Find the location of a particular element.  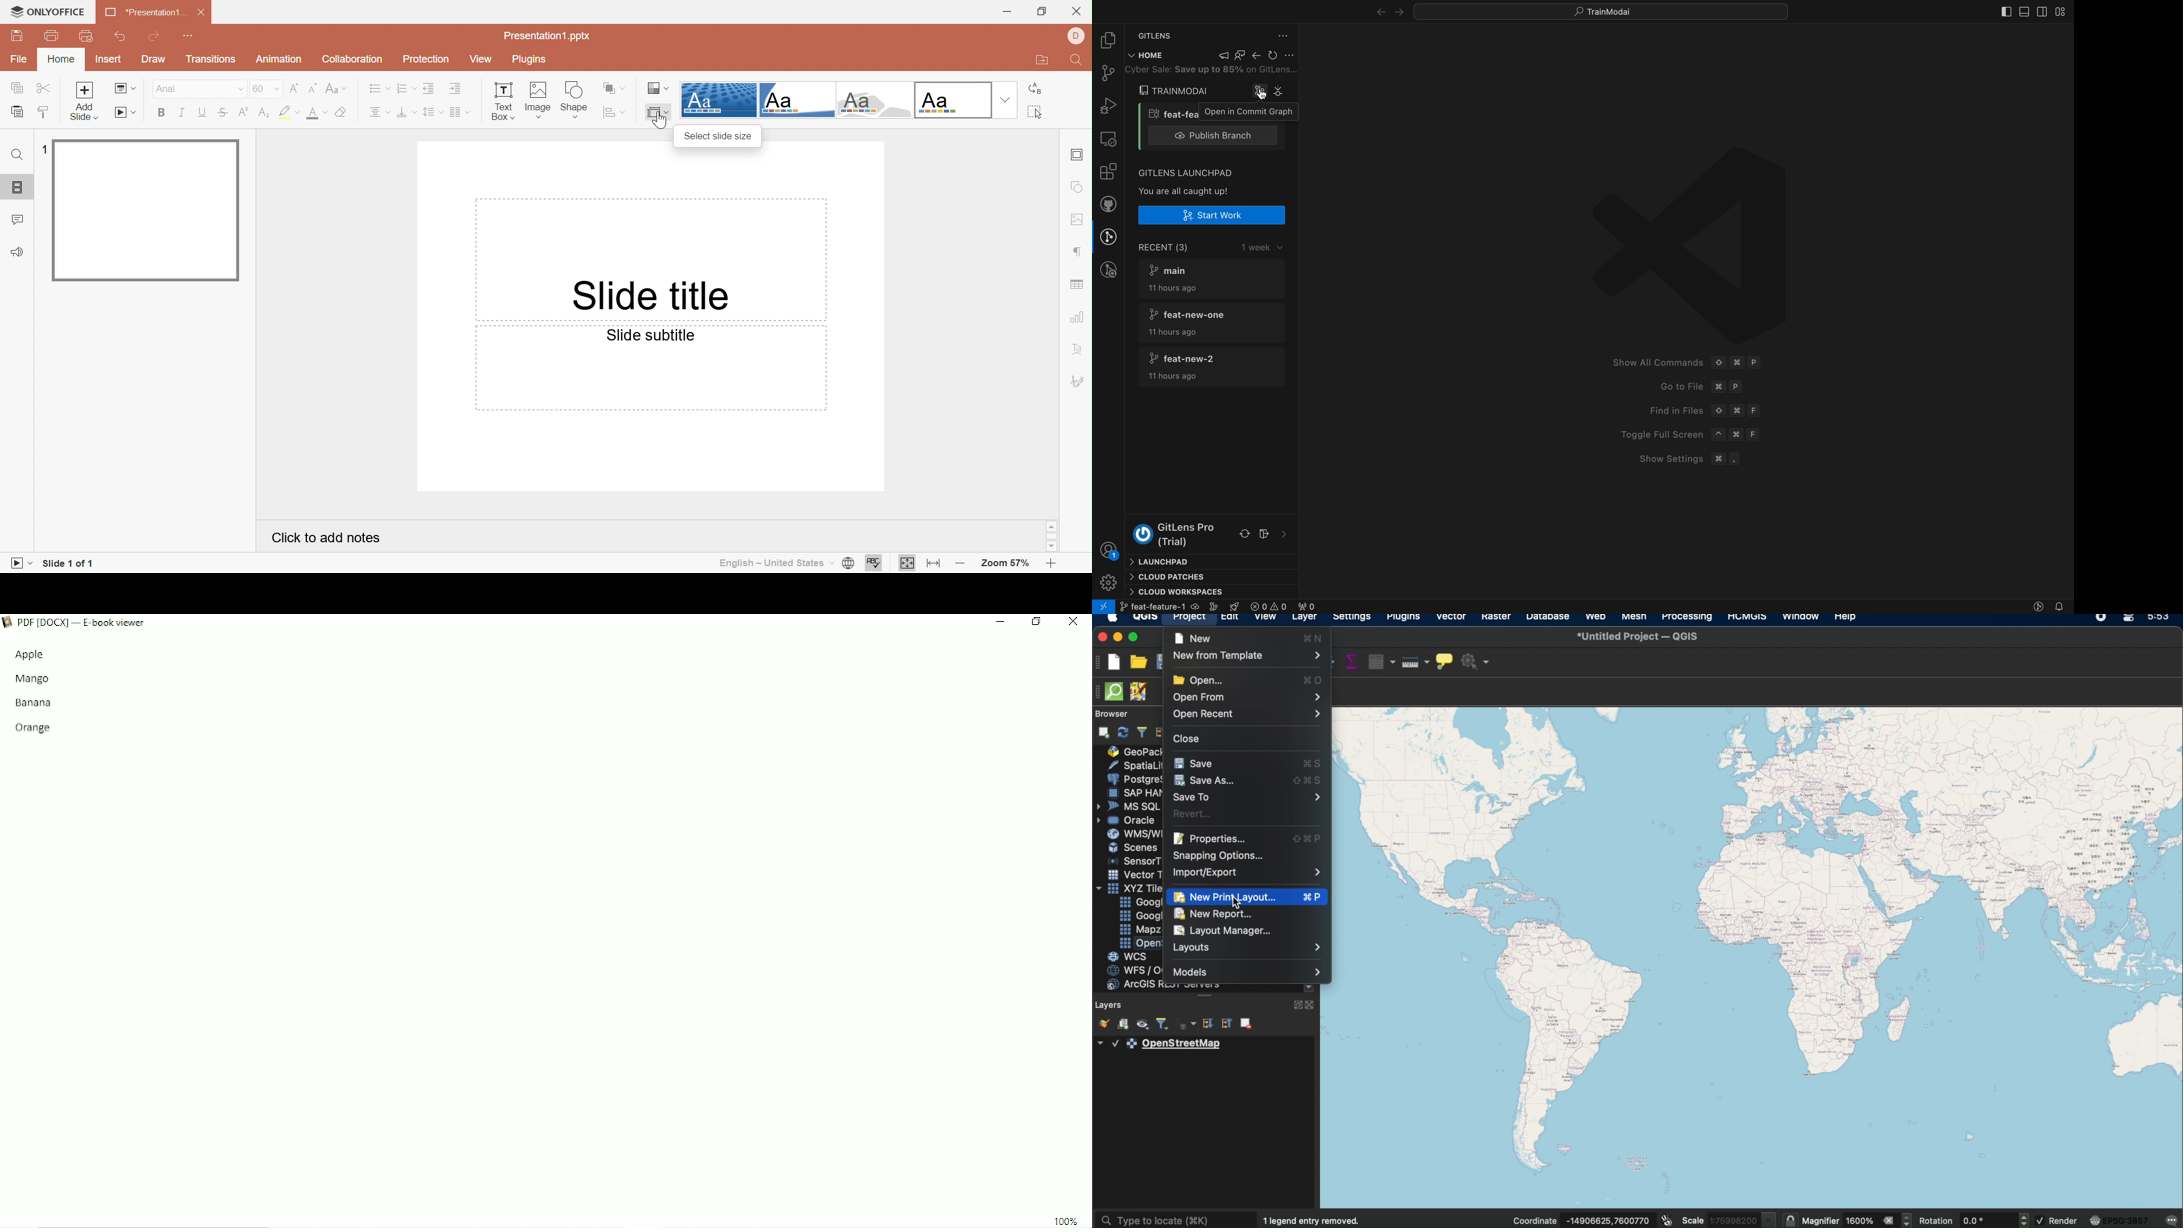

messages is located at coordinates (2172, 1219).